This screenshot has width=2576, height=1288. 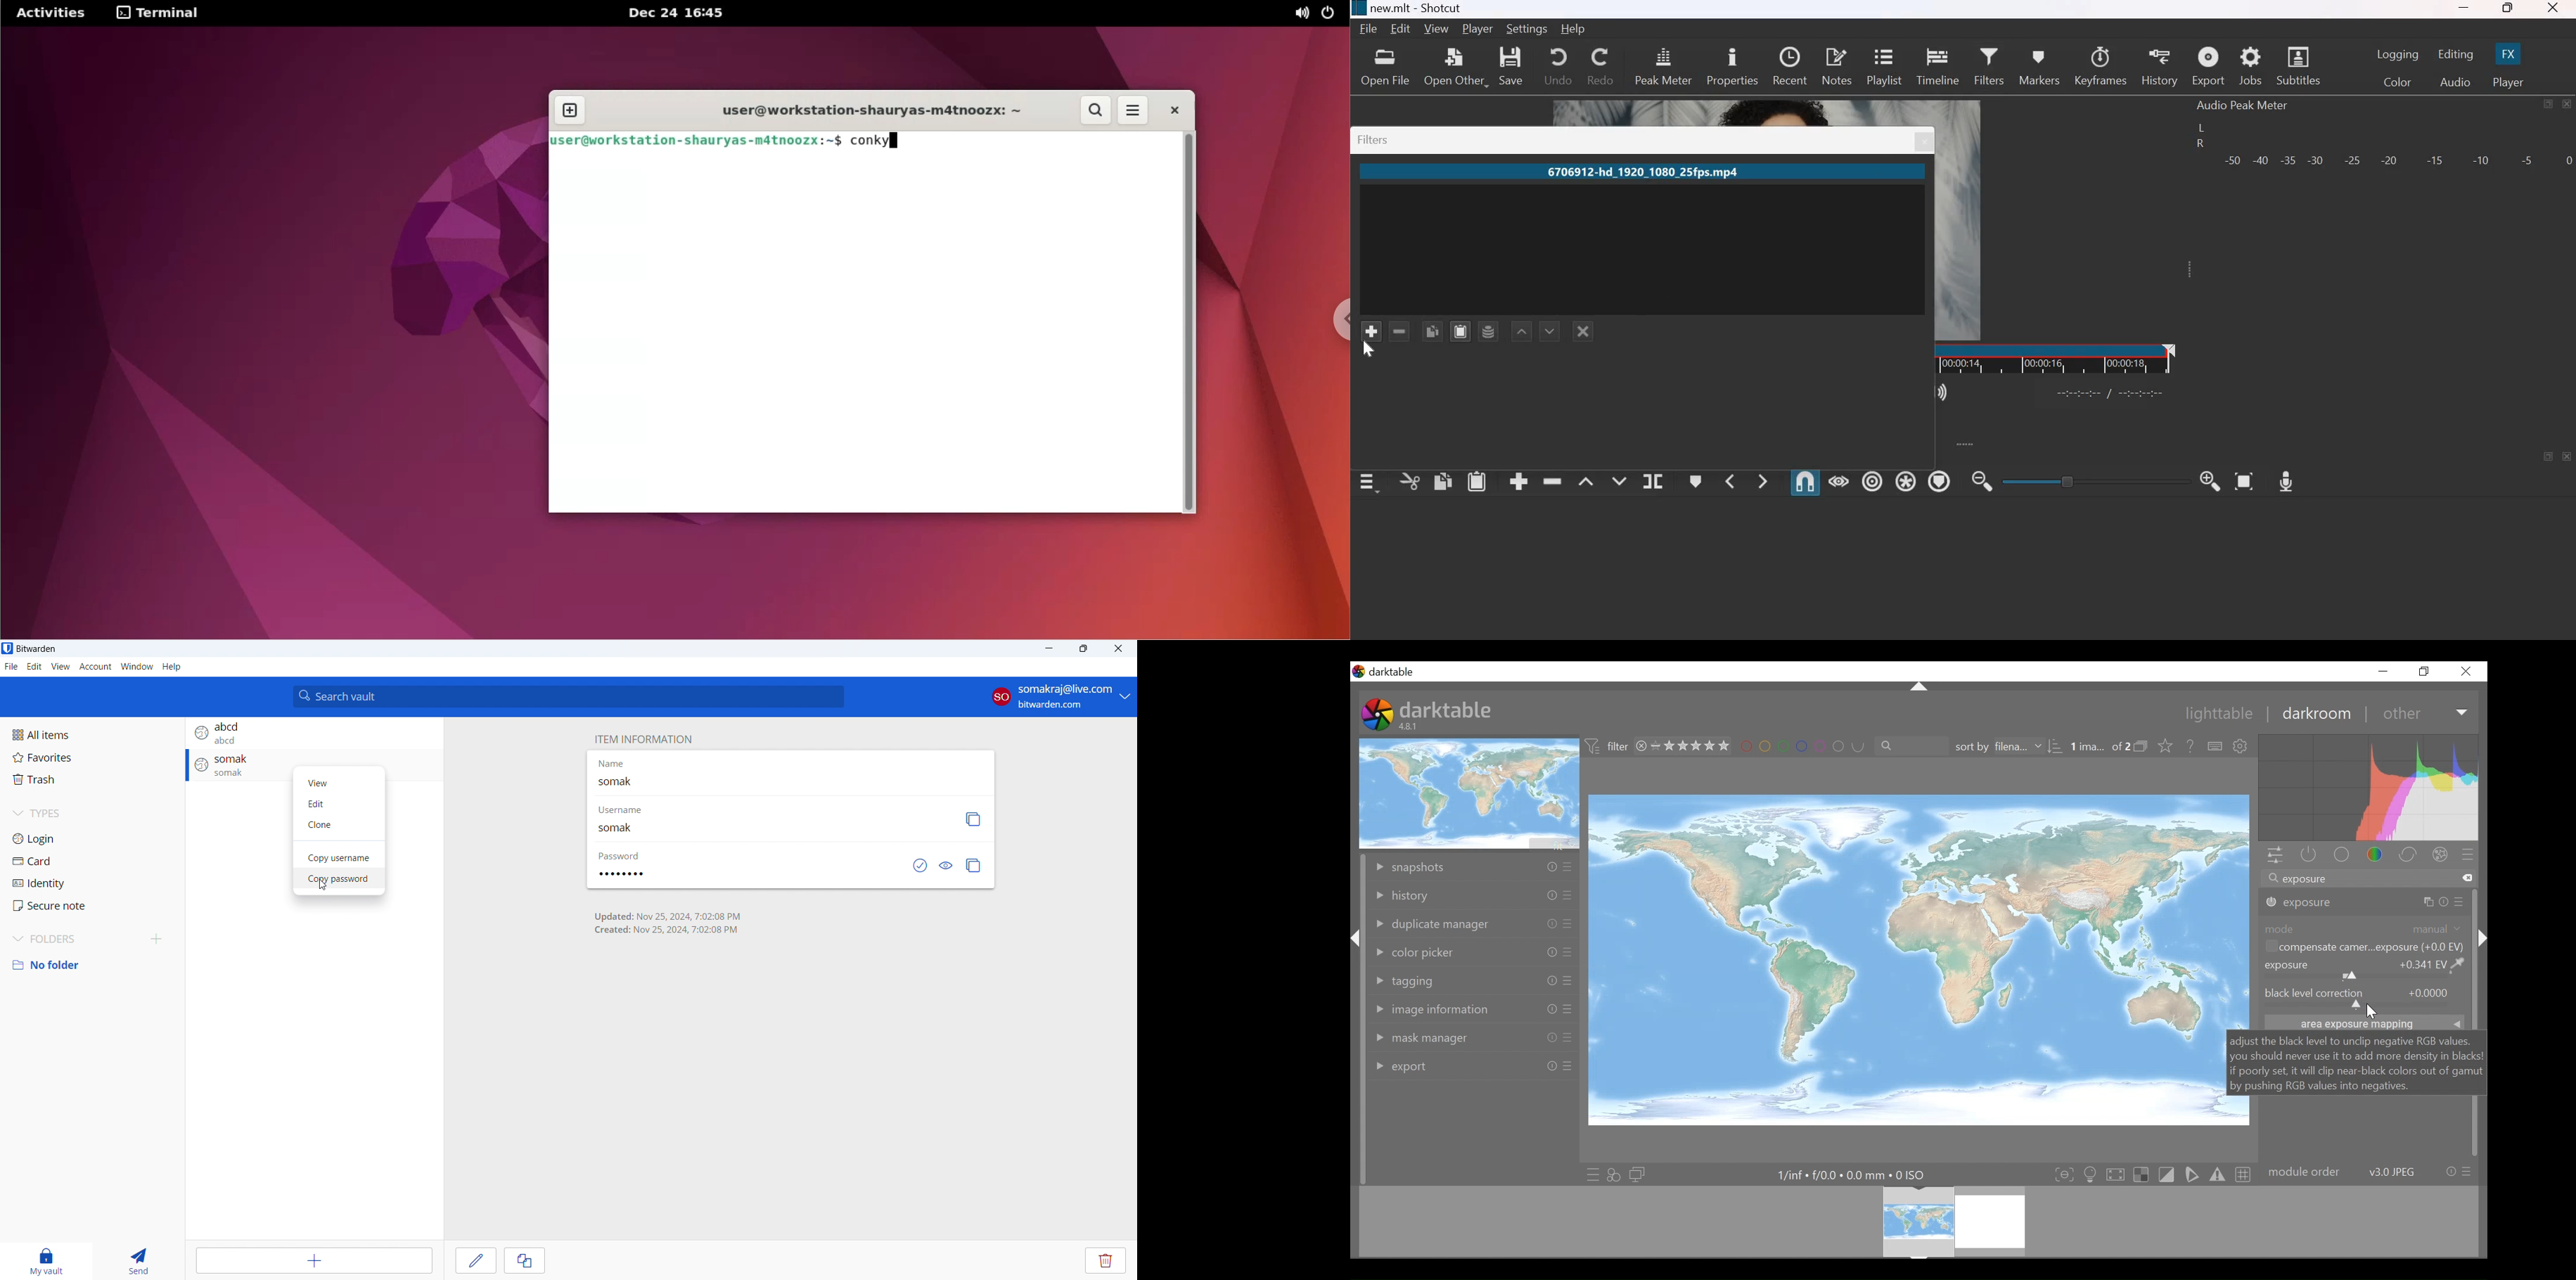 What do you see at coordinates (612, 763) in the screenshot?
I see `Name` at bounding box center [612, 763].